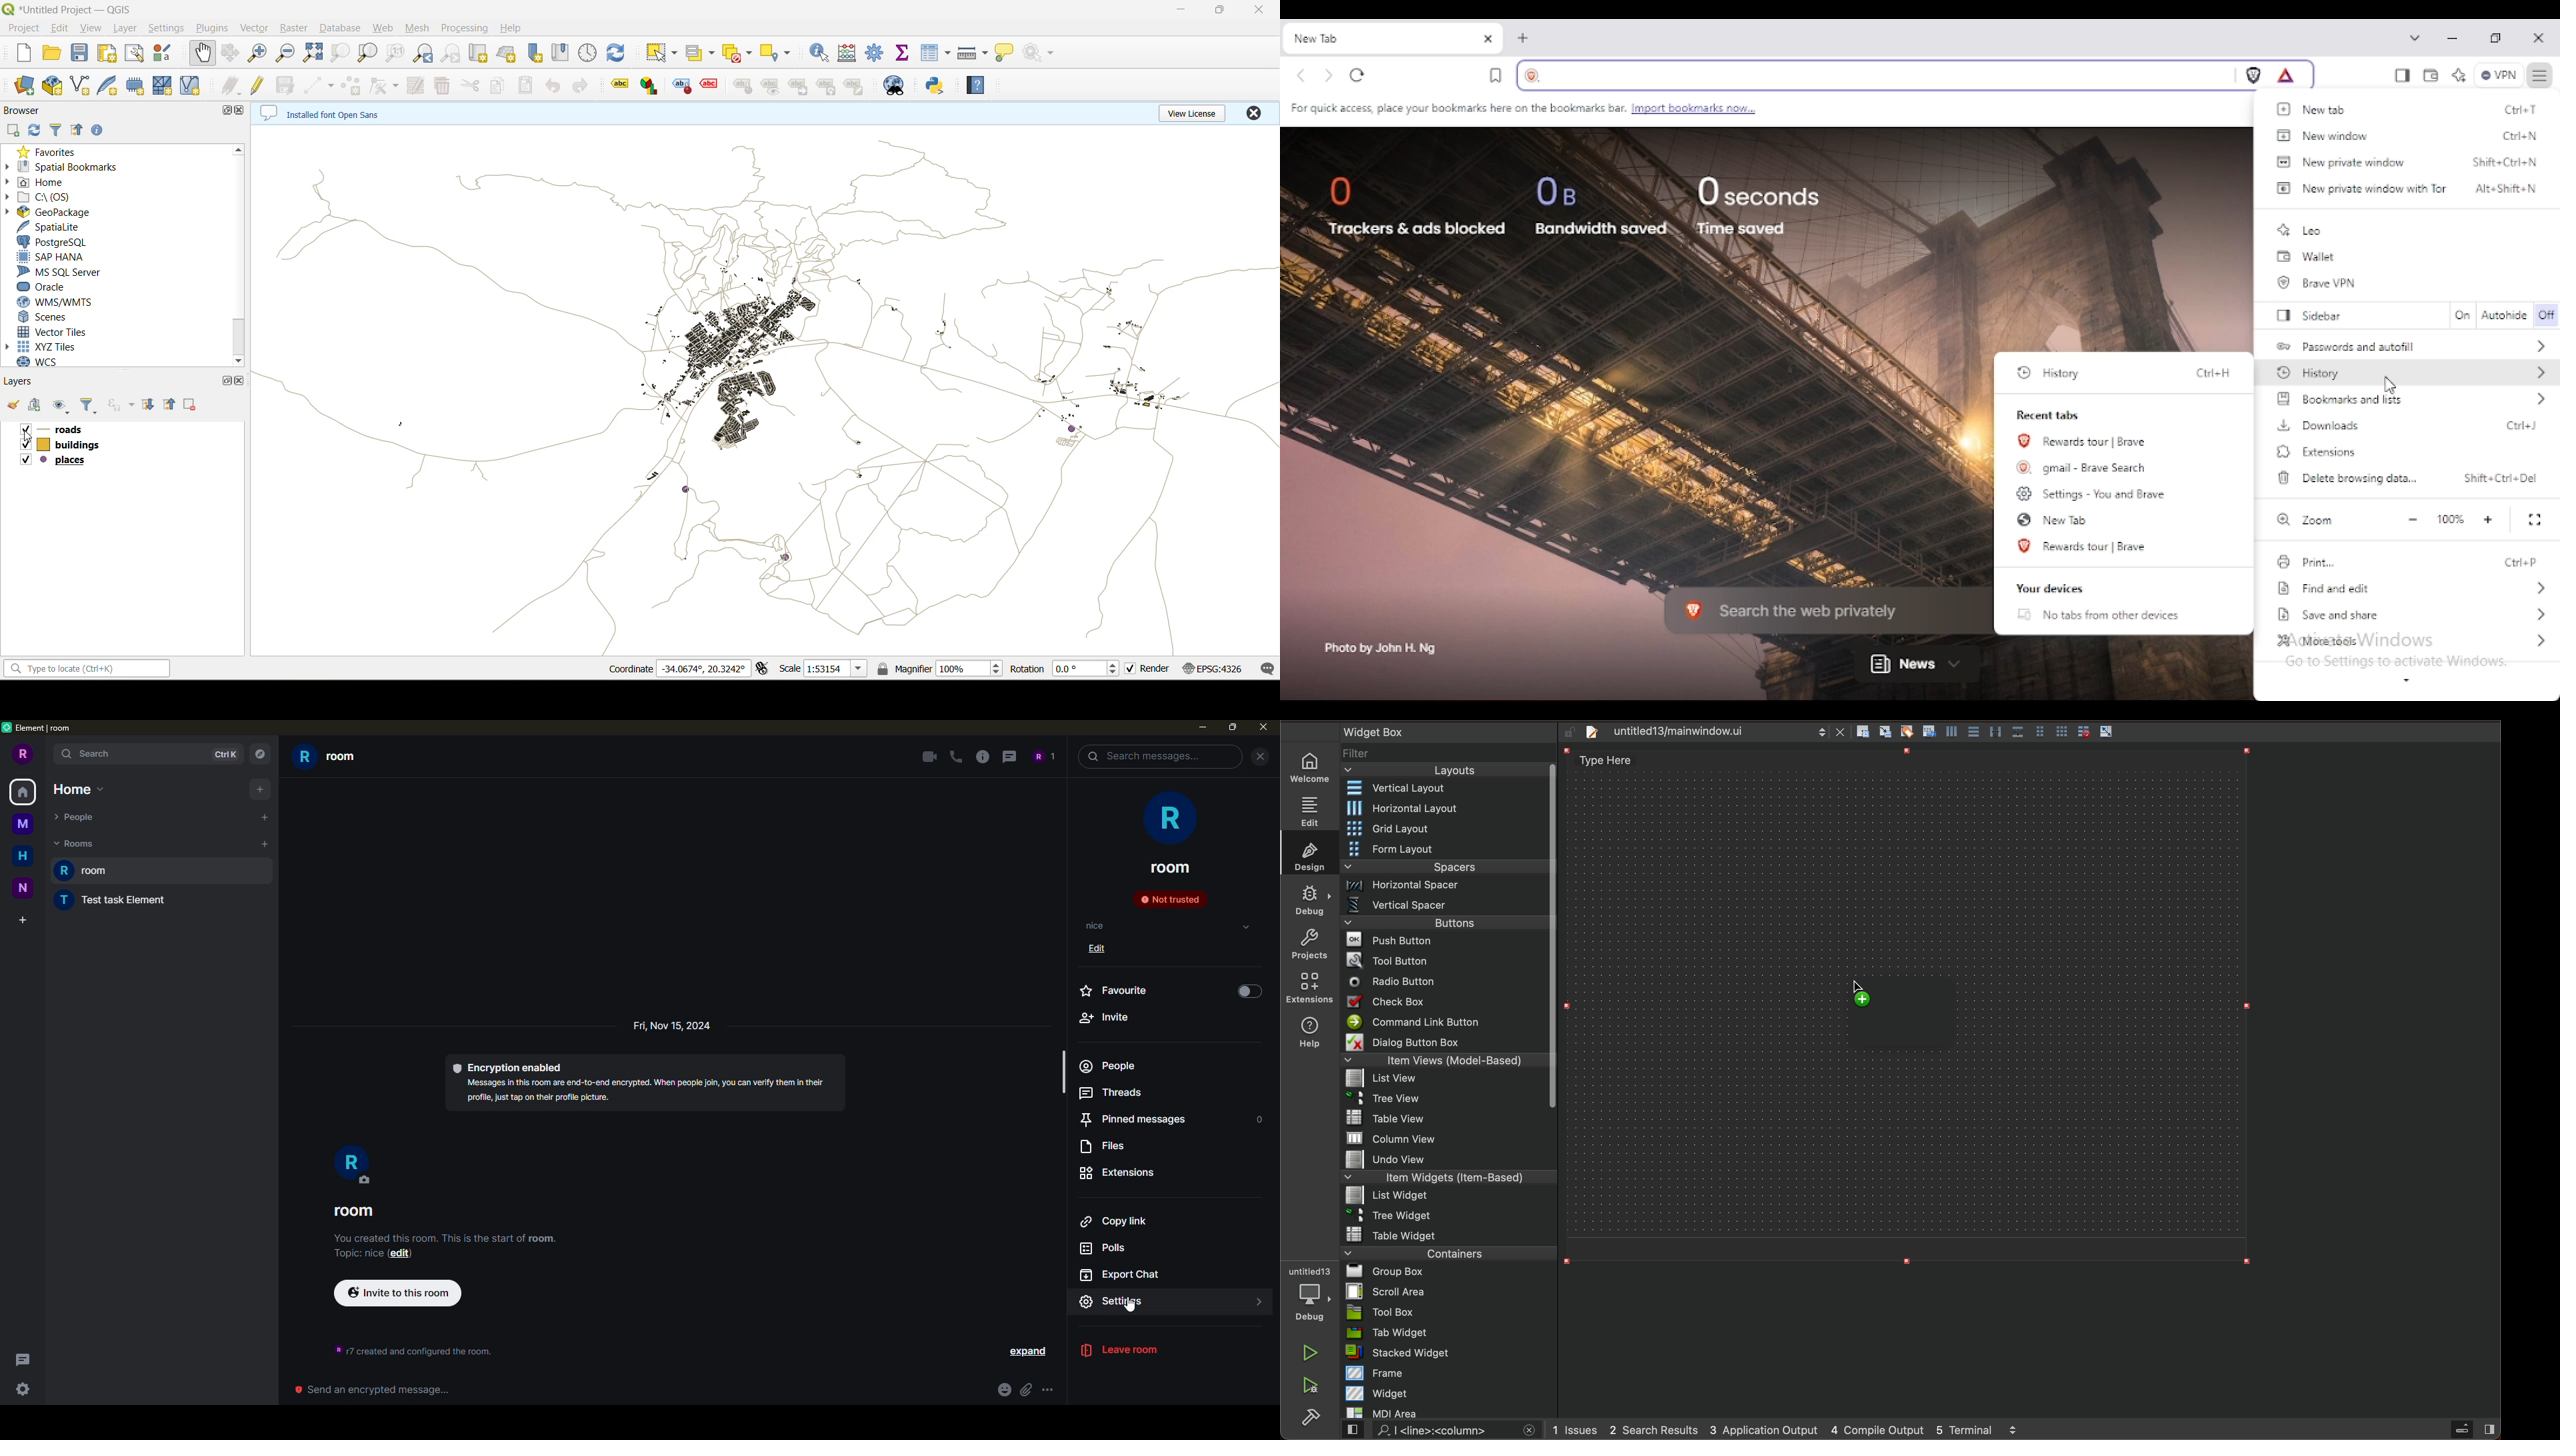  I want to click on room R, so click(331, 758).